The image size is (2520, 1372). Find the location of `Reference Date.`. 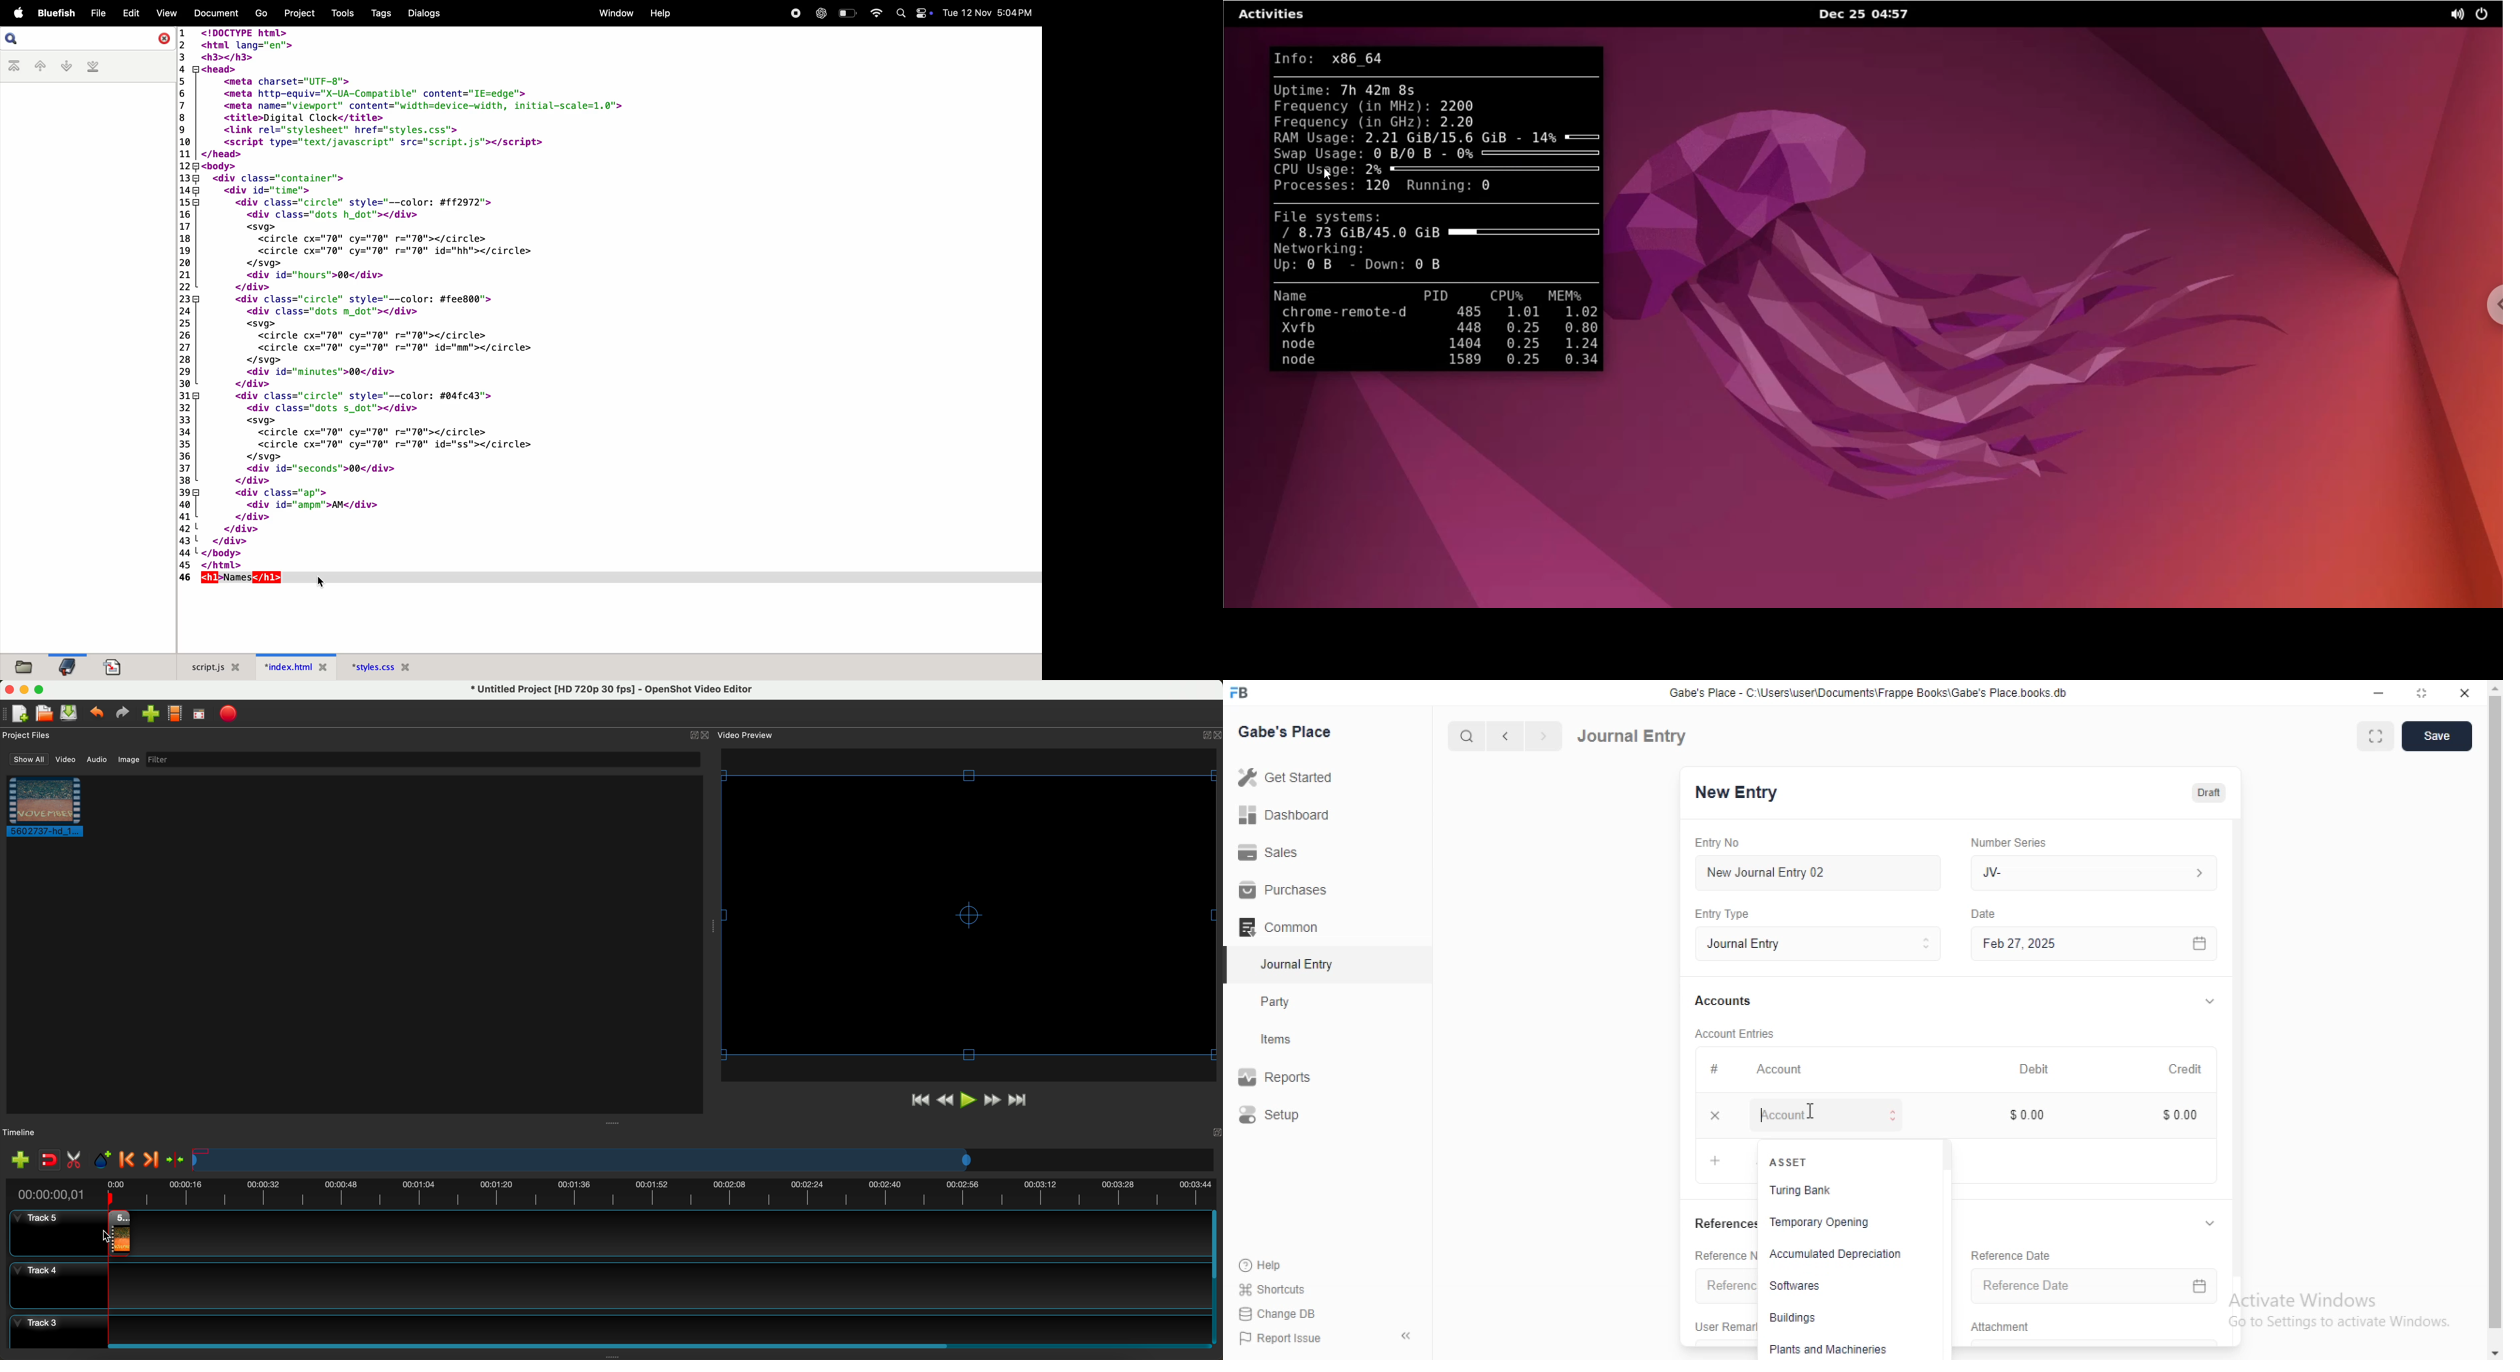

Reference Date. is located at coordinates (2088, 1288).